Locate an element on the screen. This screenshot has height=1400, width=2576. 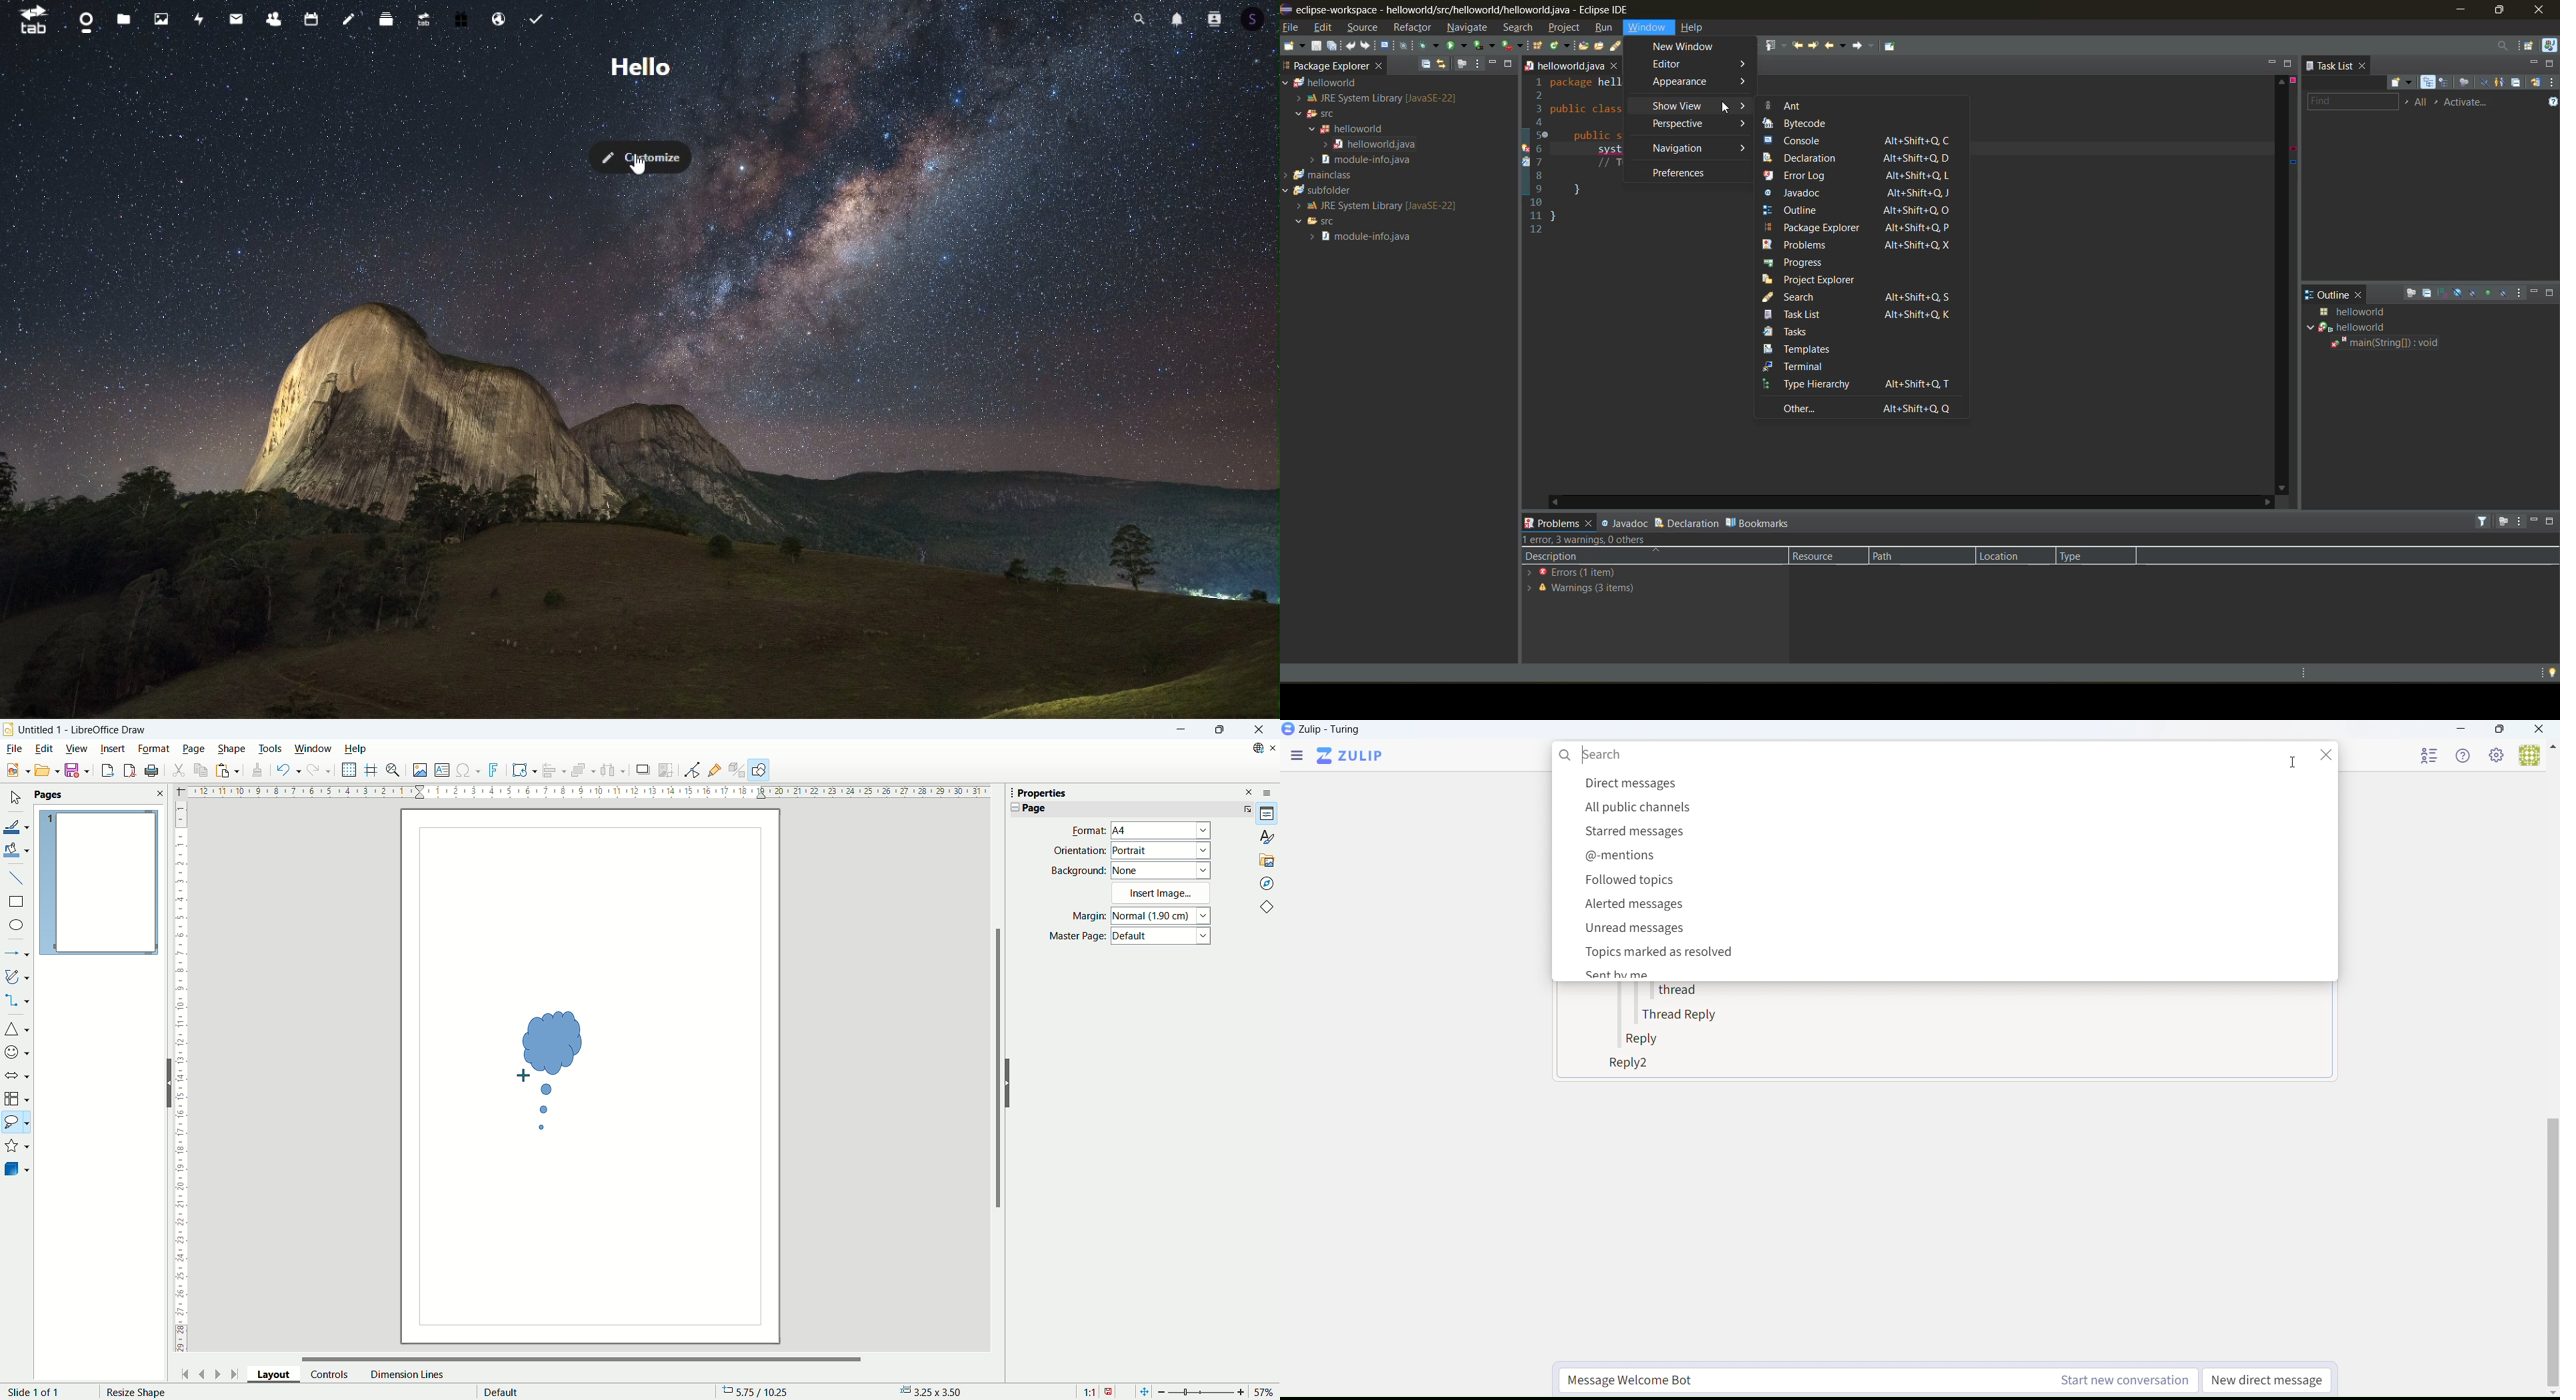
Master Page is located at coordinates (1077, 937).